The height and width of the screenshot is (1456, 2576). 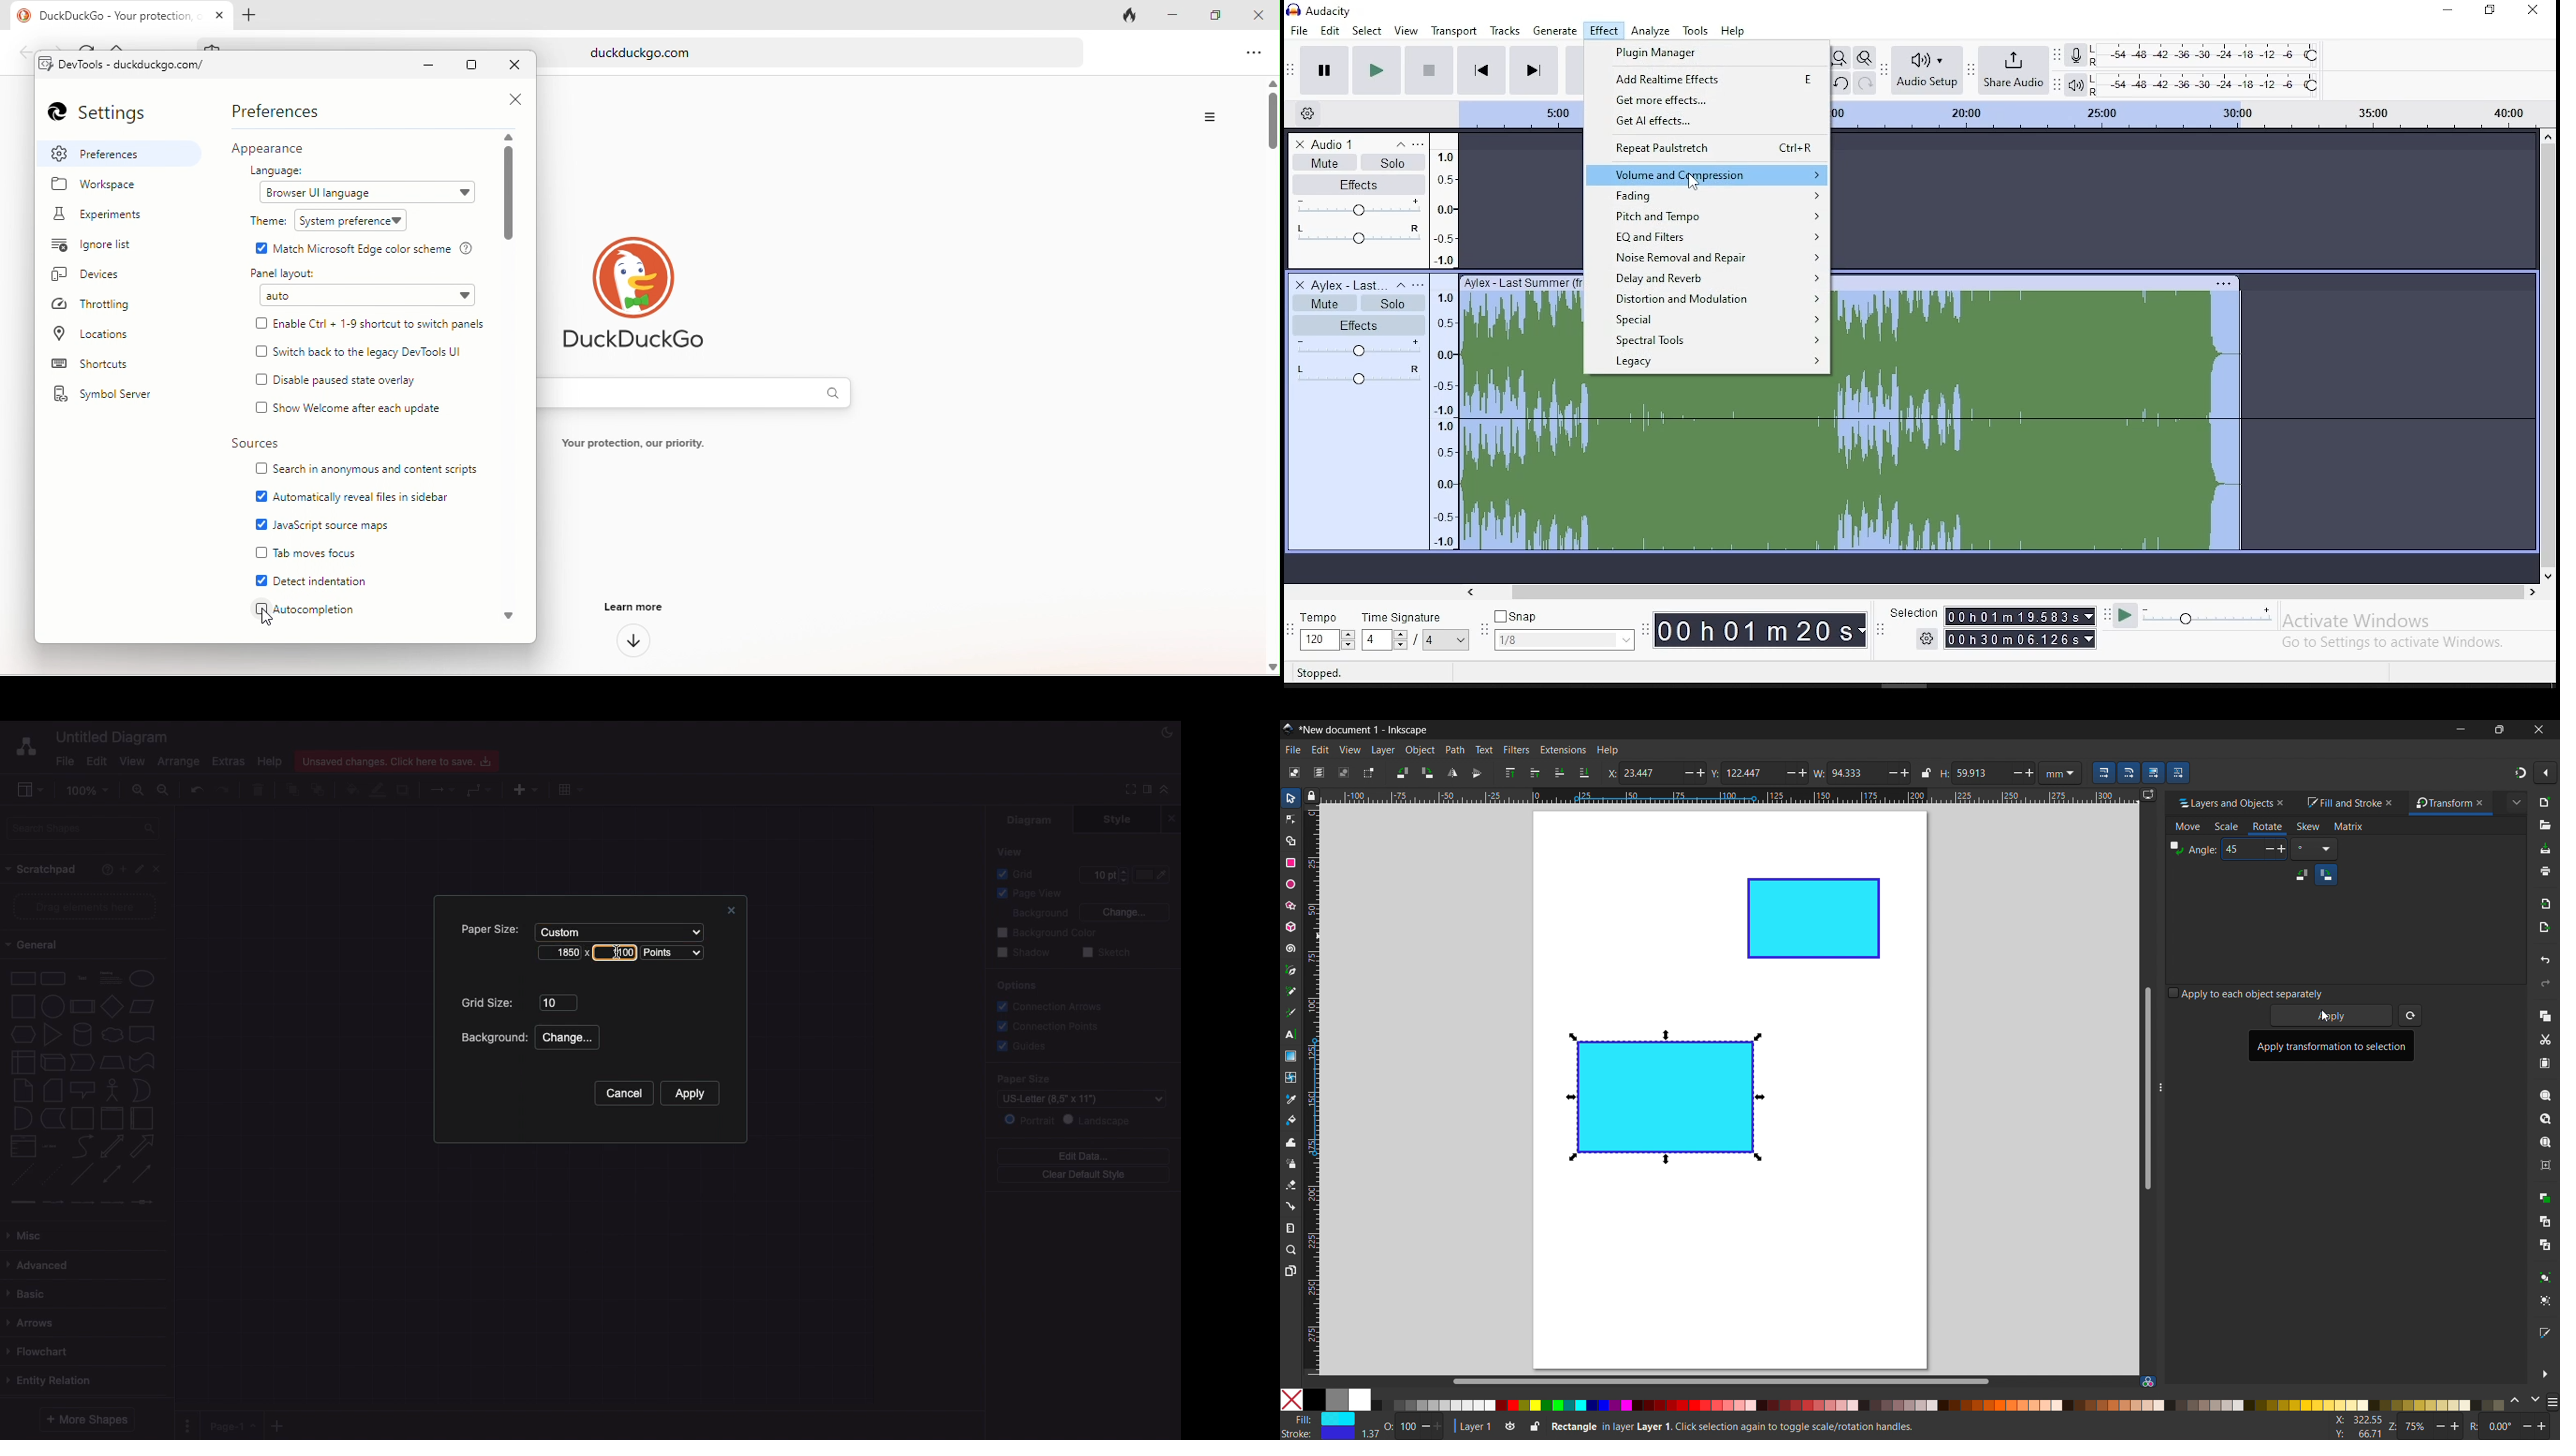 What do you see at coordinates (633, 443) in the screenshot?
I see `Your protection, our priority` at bounding box center [633, 443].